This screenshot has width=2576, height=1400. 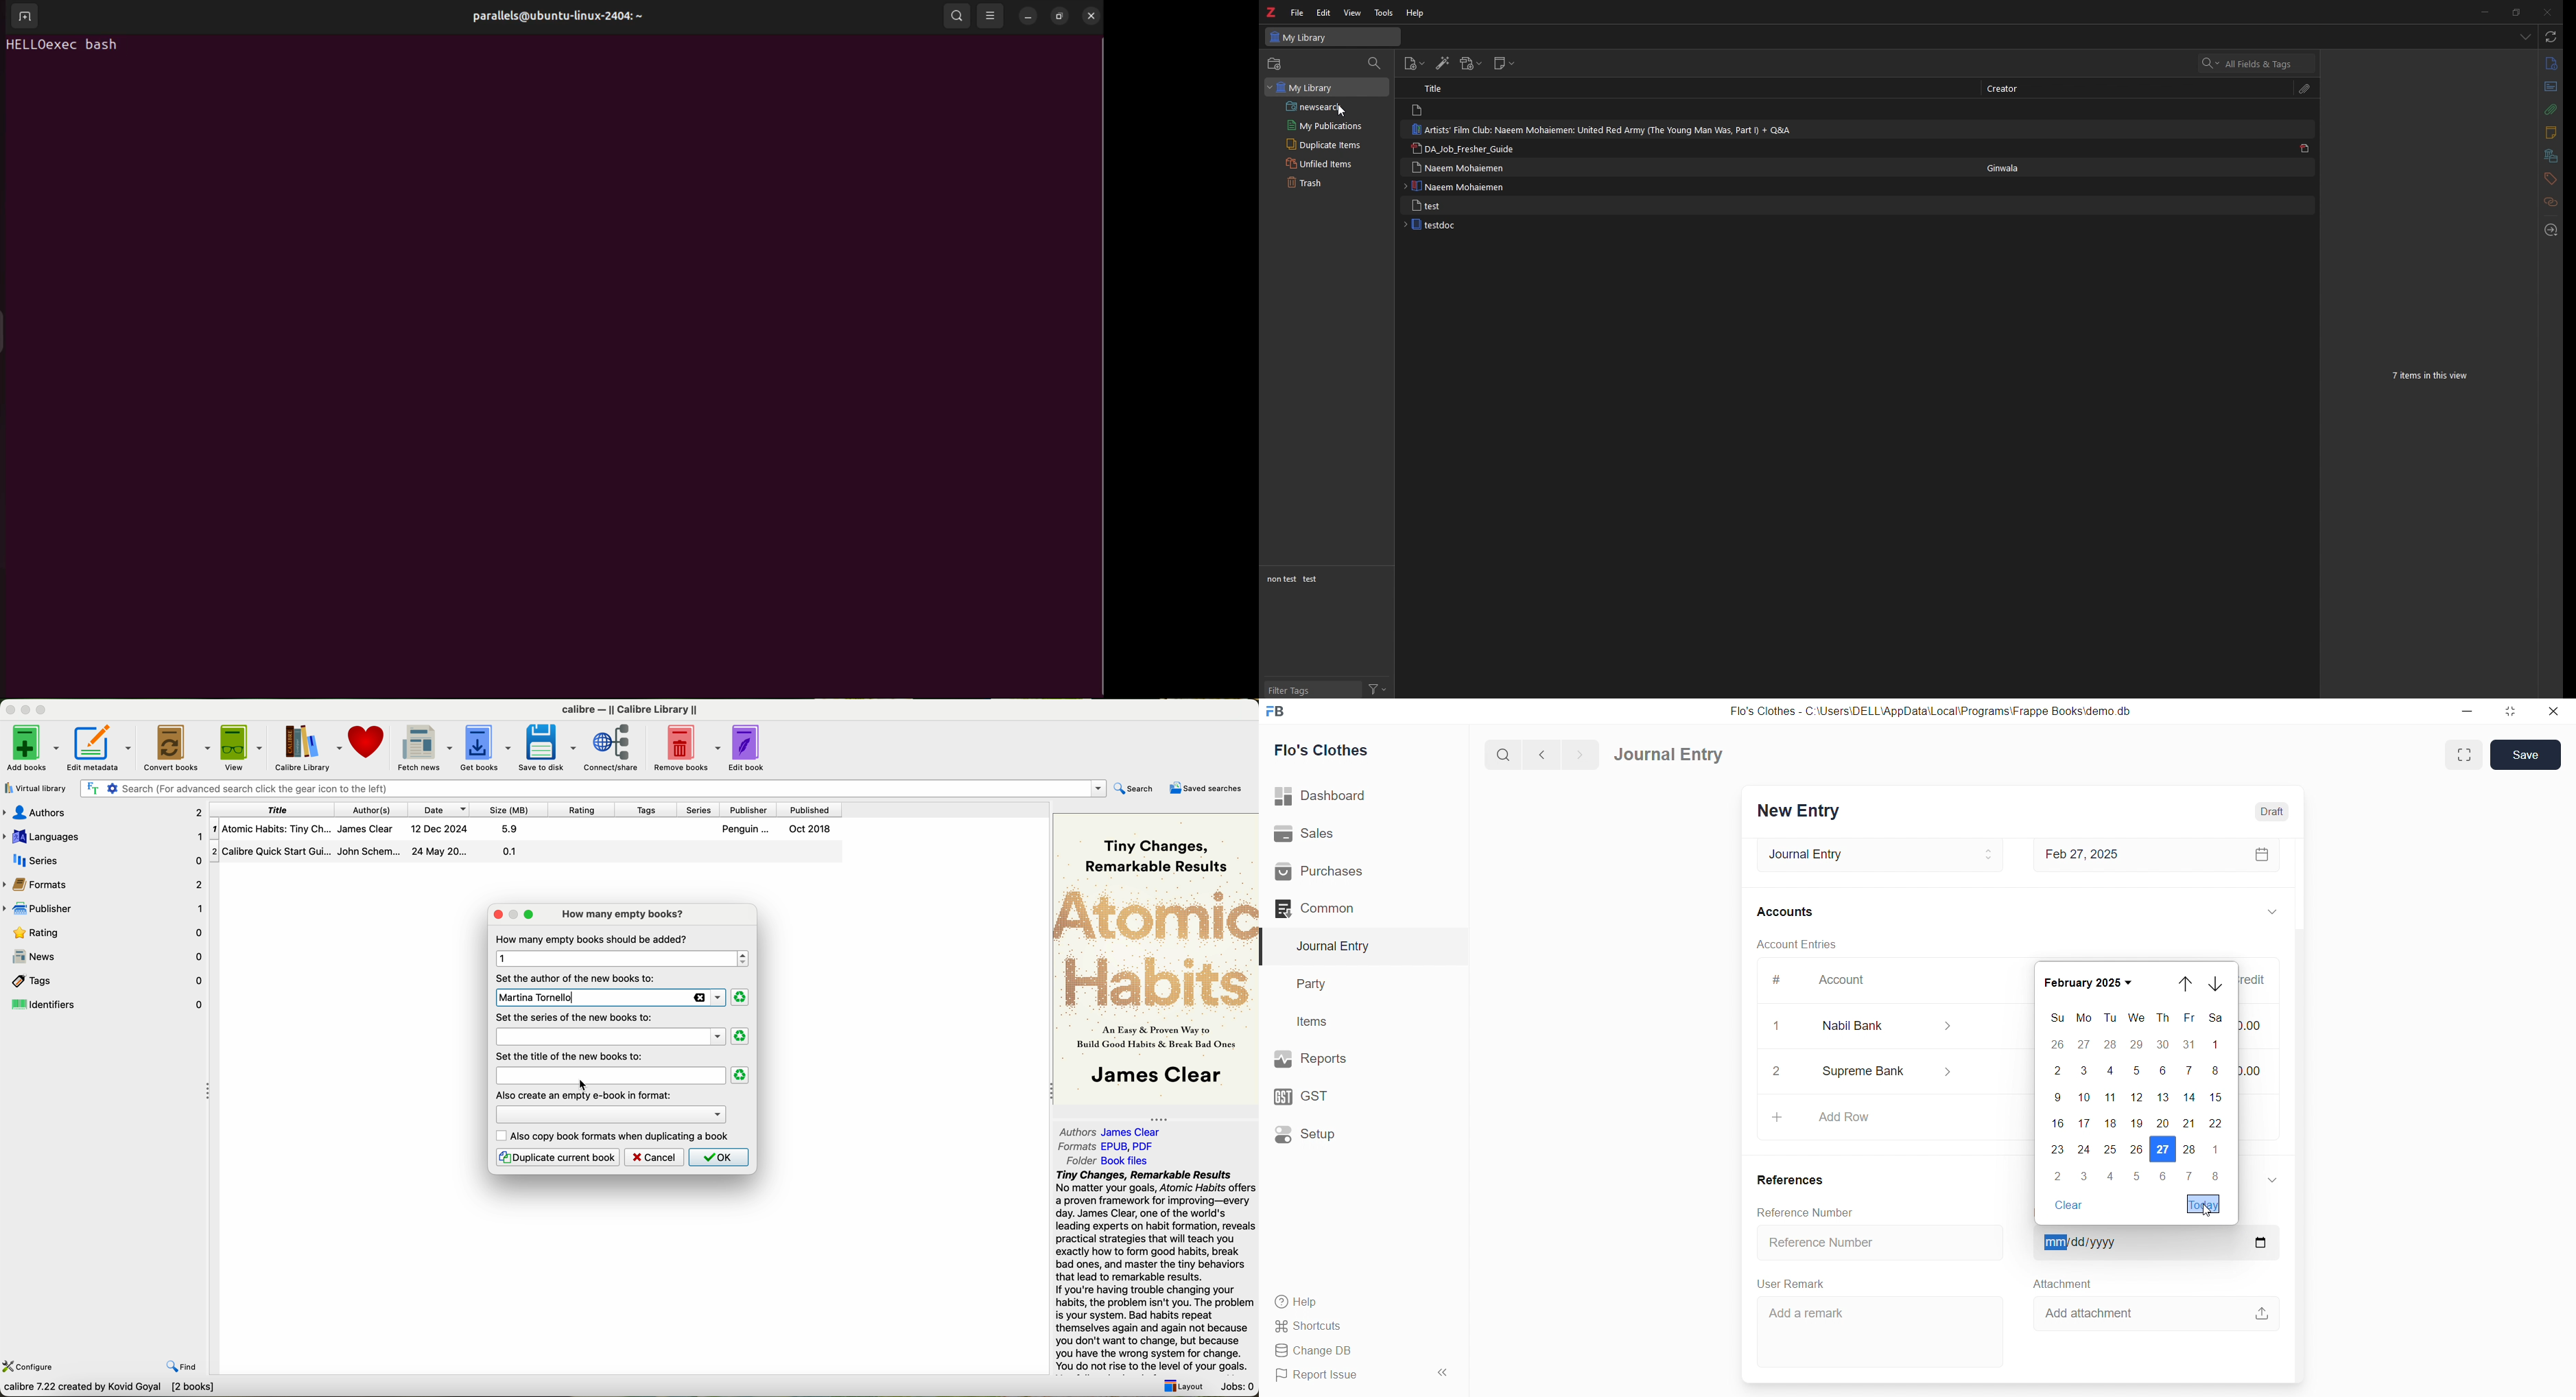 I want to click on Account, so click(x=1846, y=983).